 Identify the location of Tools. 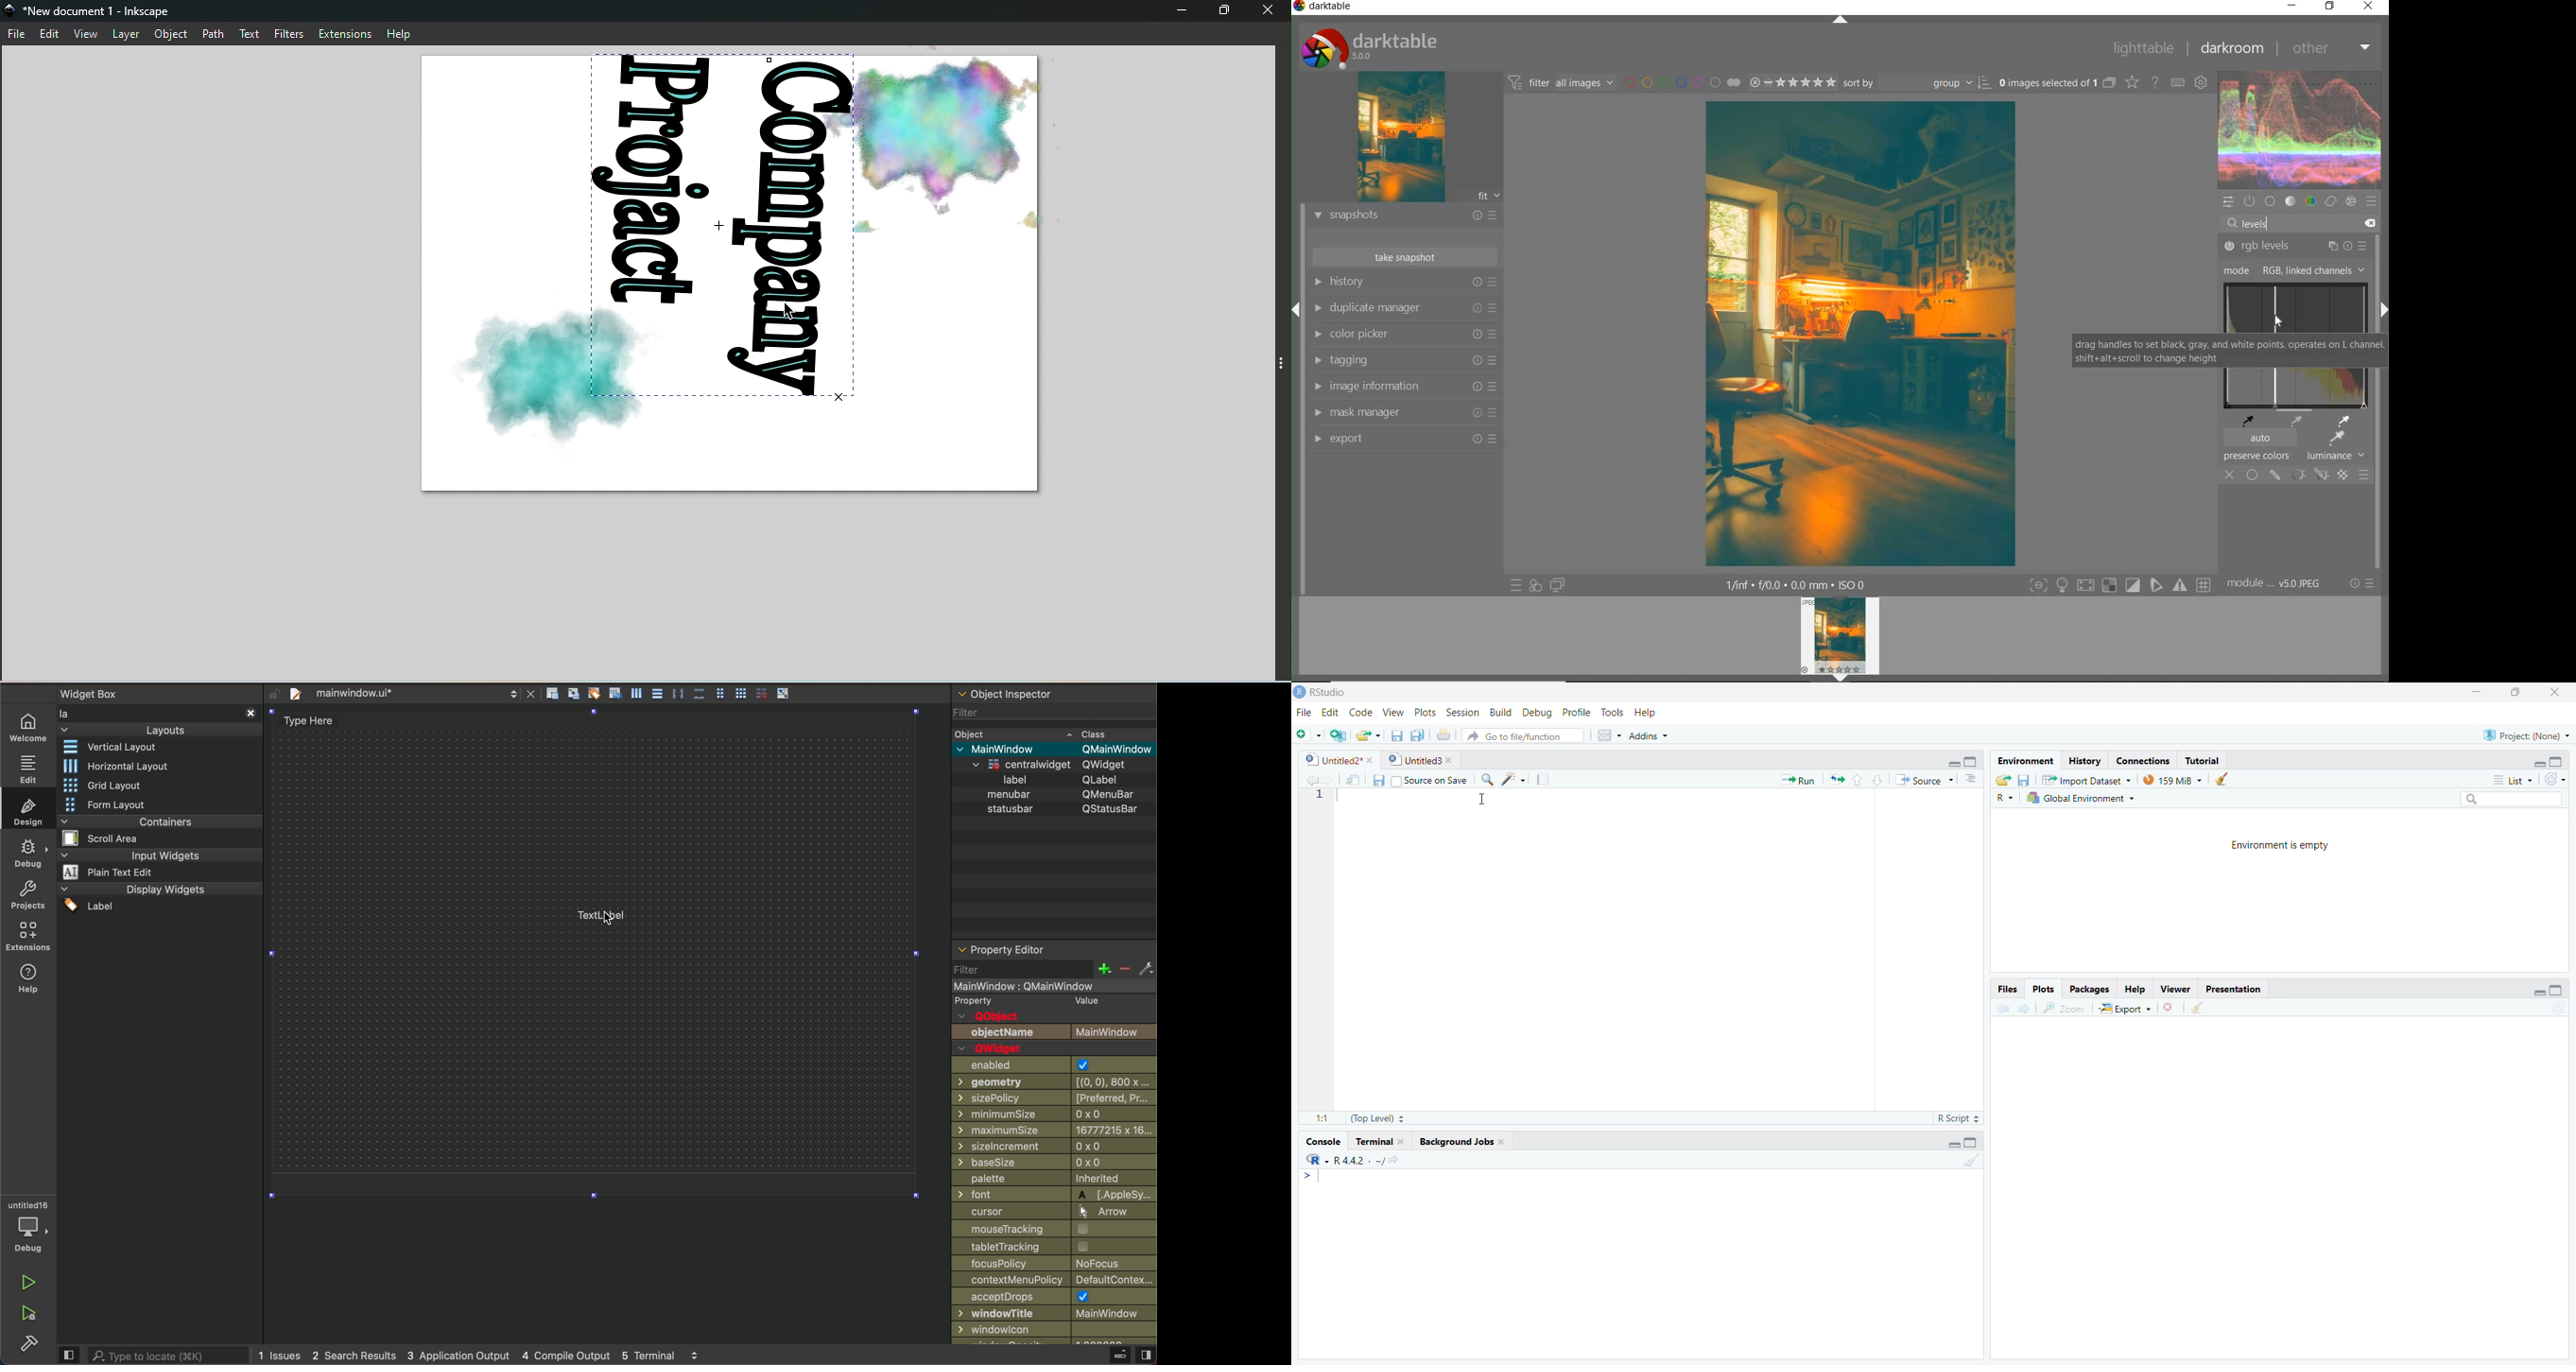
(1611, 711).